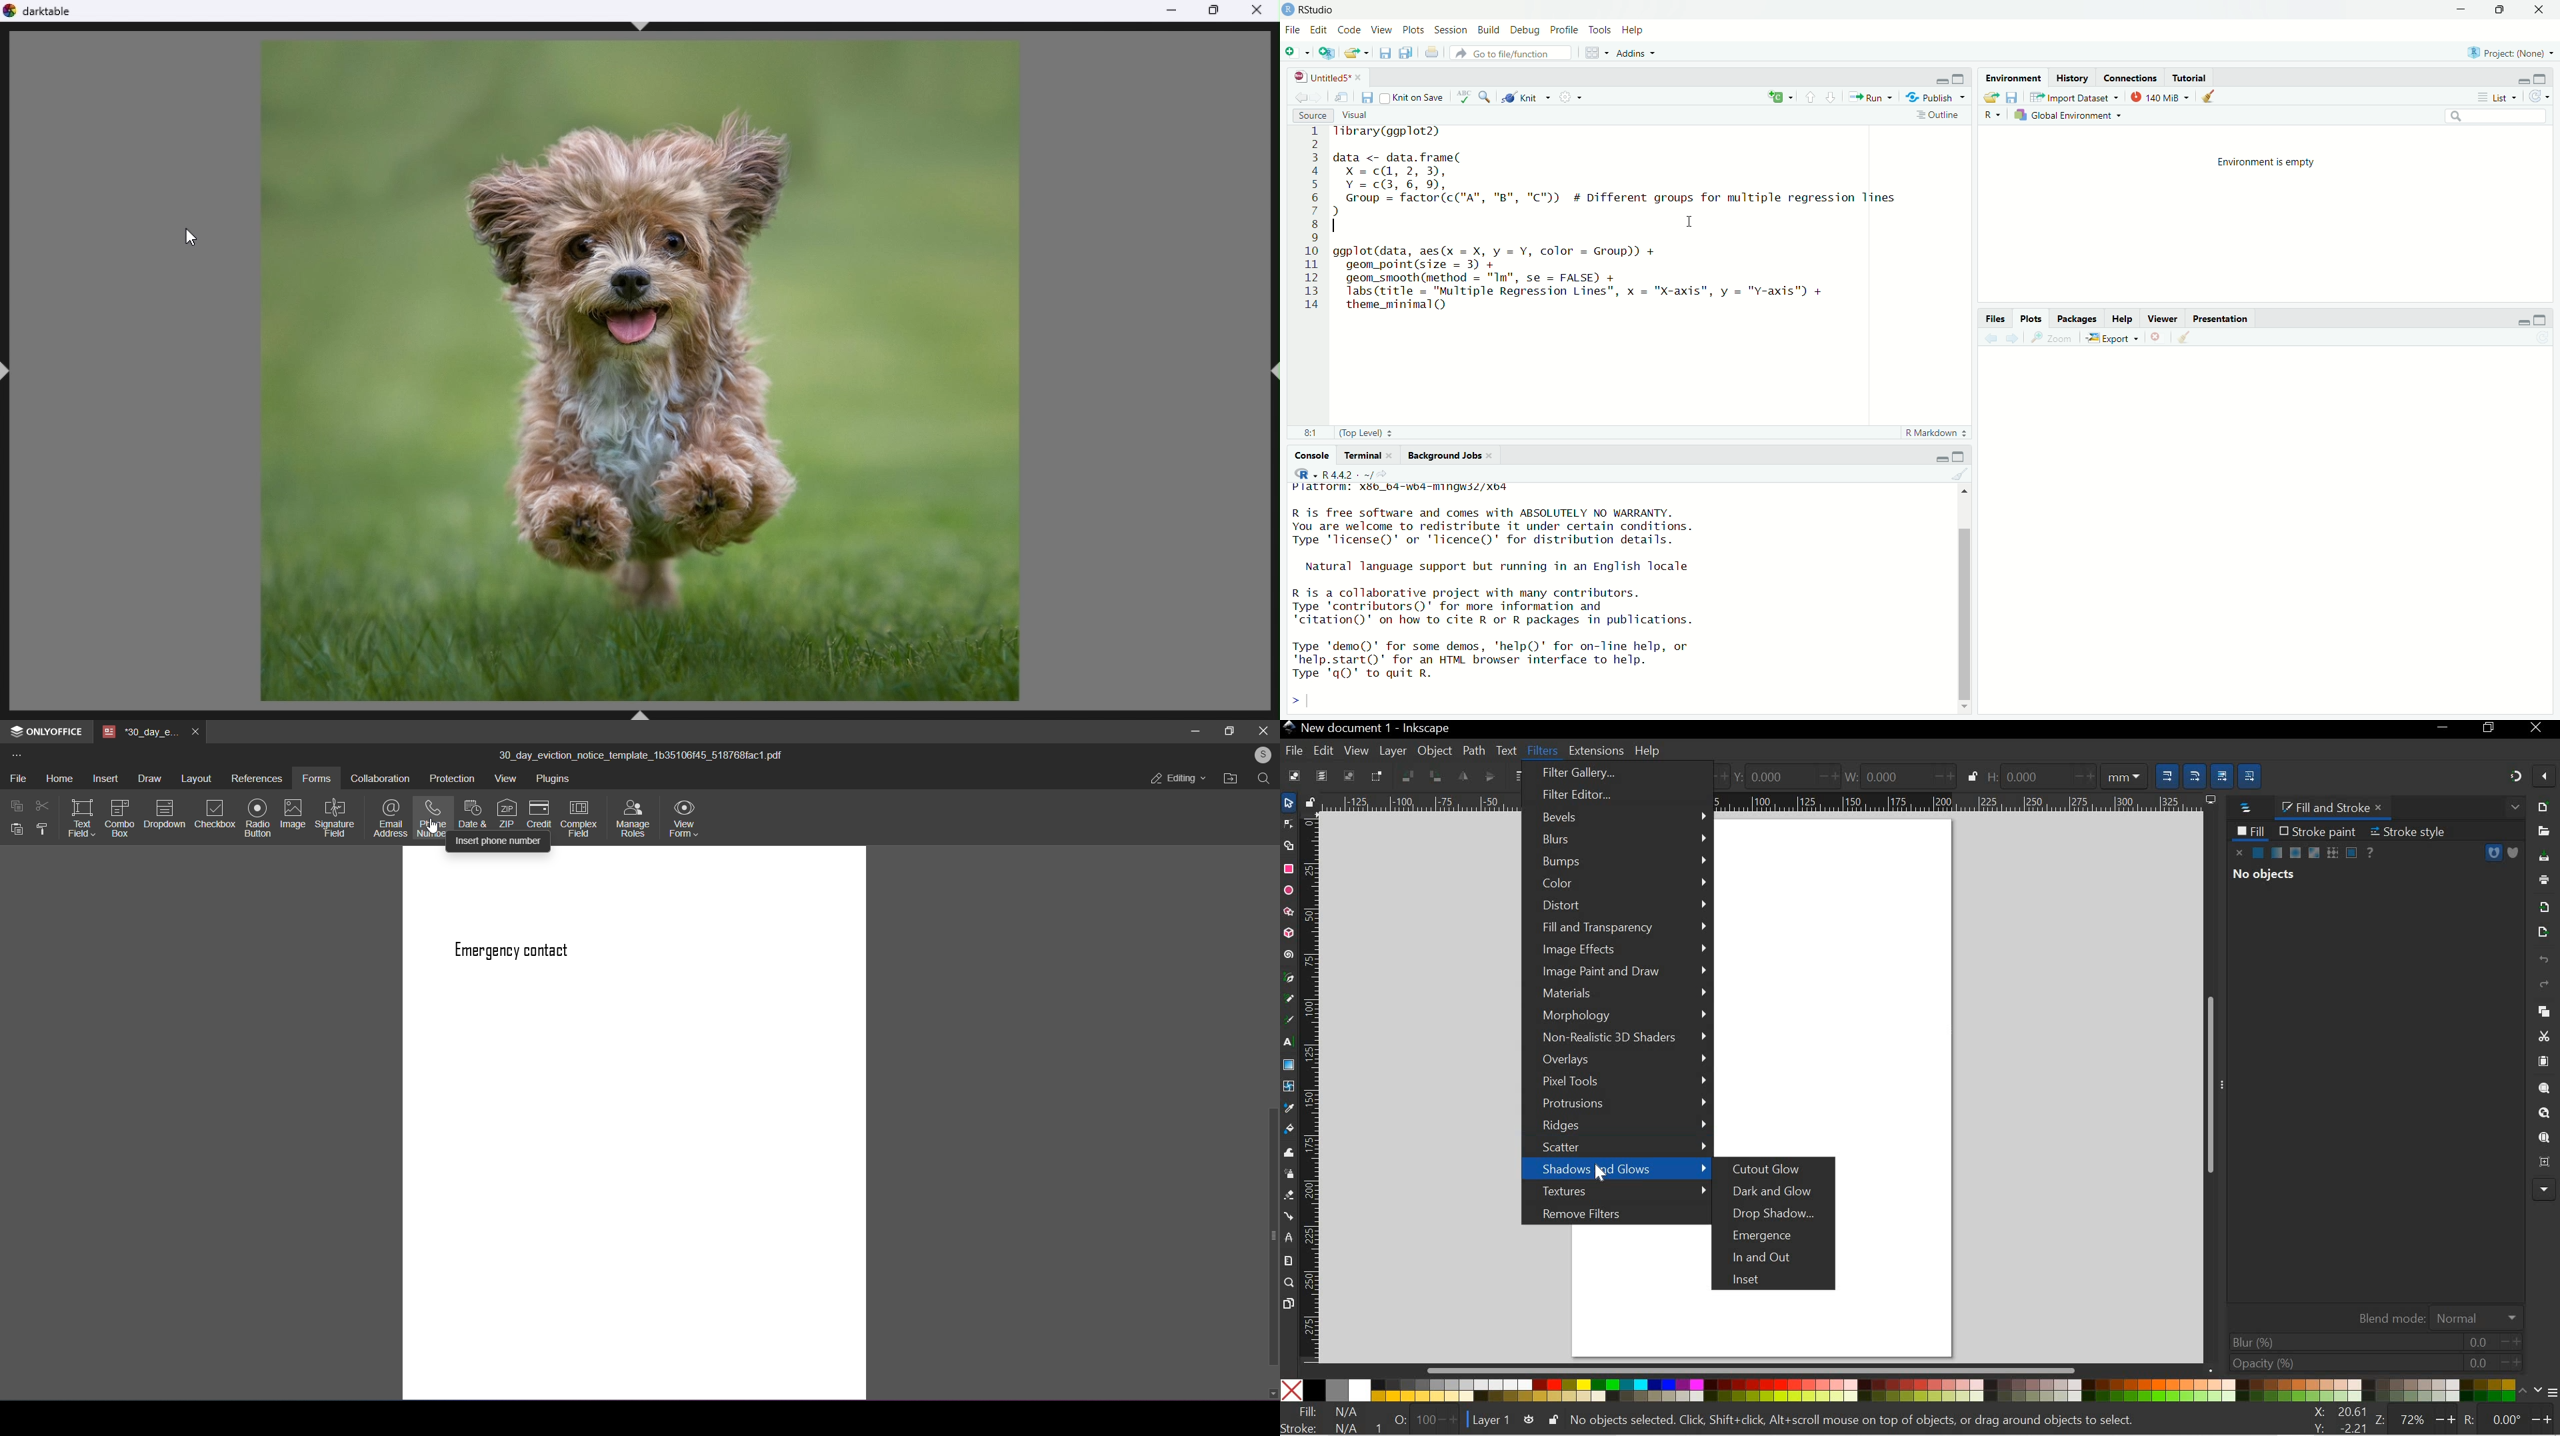 Image resolution: width=2576 pixels, height=1456 pixels. Describe the element at coordinates (2028, 317) in the screenshot. I see `Plots` at that location.